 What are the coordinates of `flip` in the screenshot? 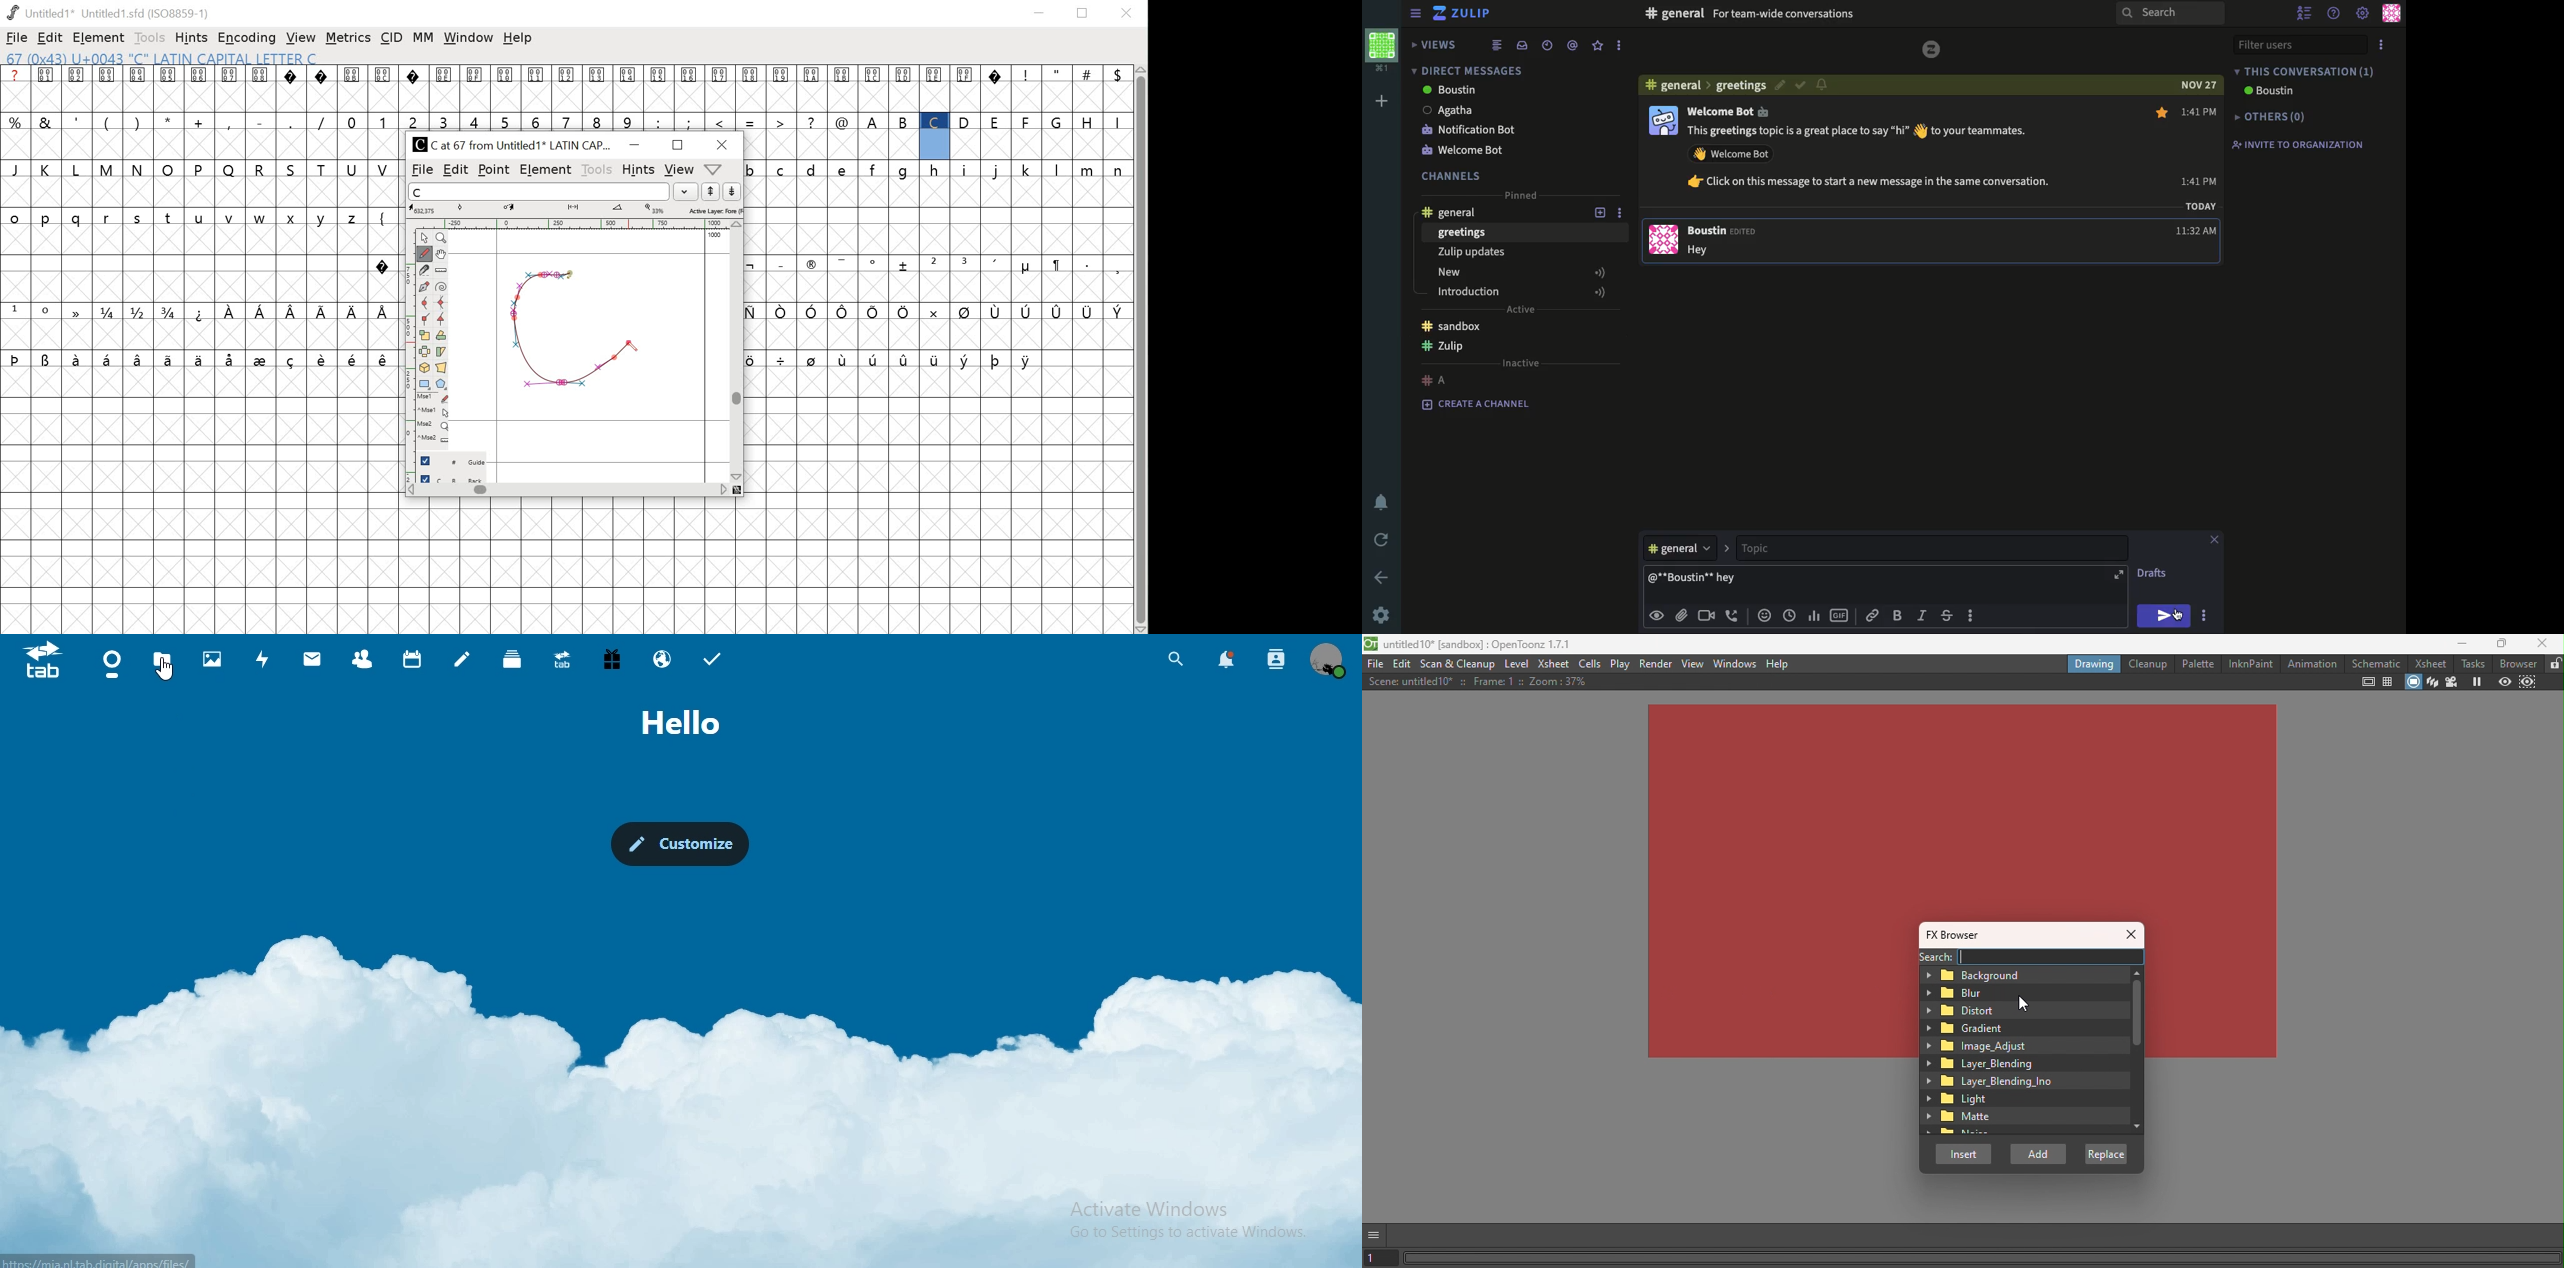 It's located at (427, 351).